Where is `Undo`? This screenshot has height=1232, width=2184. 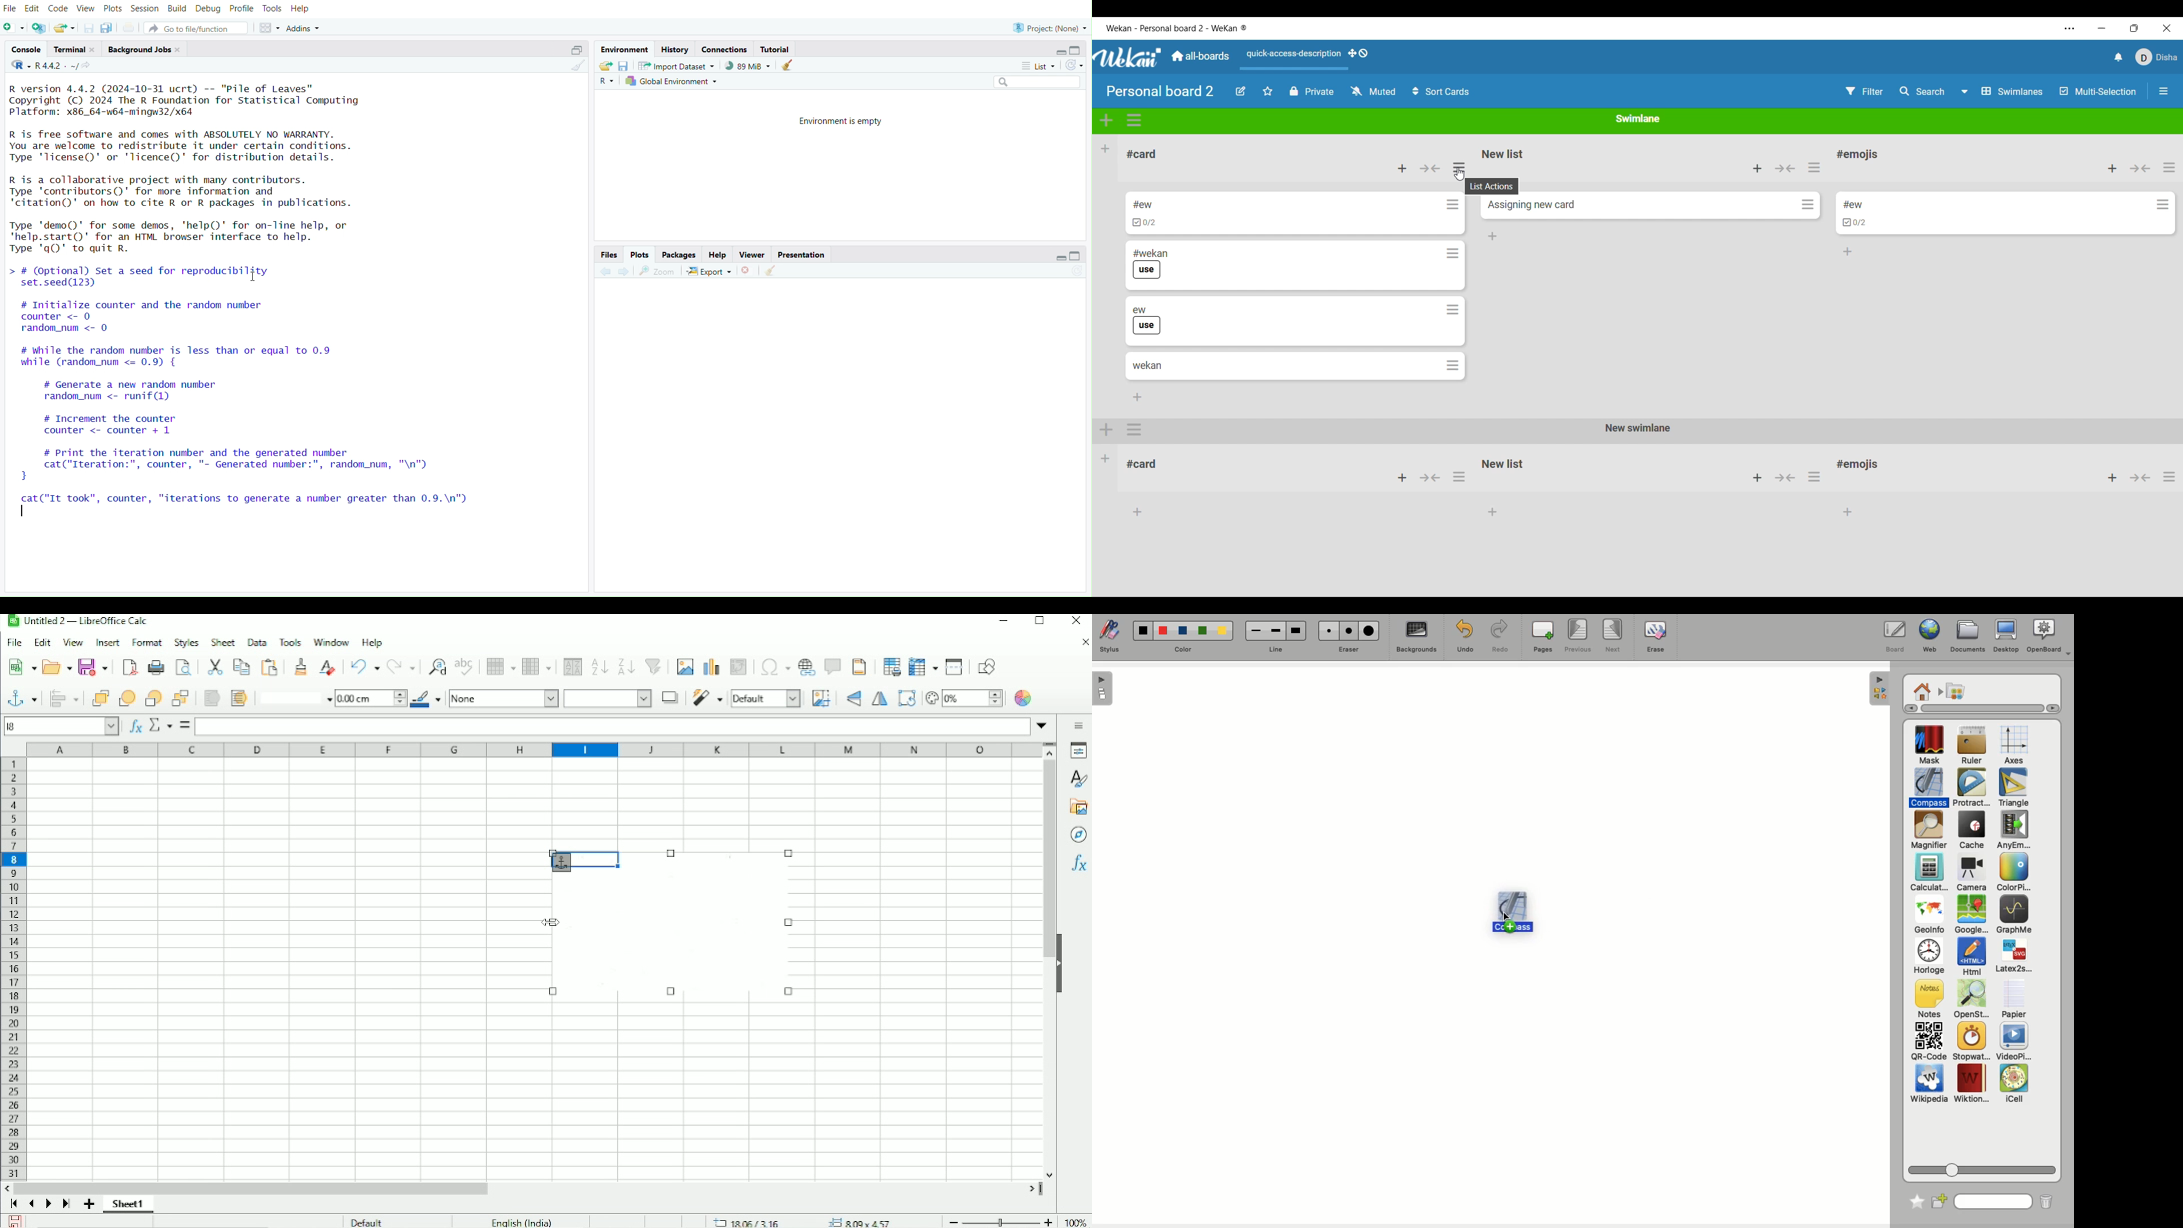 Undo is located at coordinates (364, 667).